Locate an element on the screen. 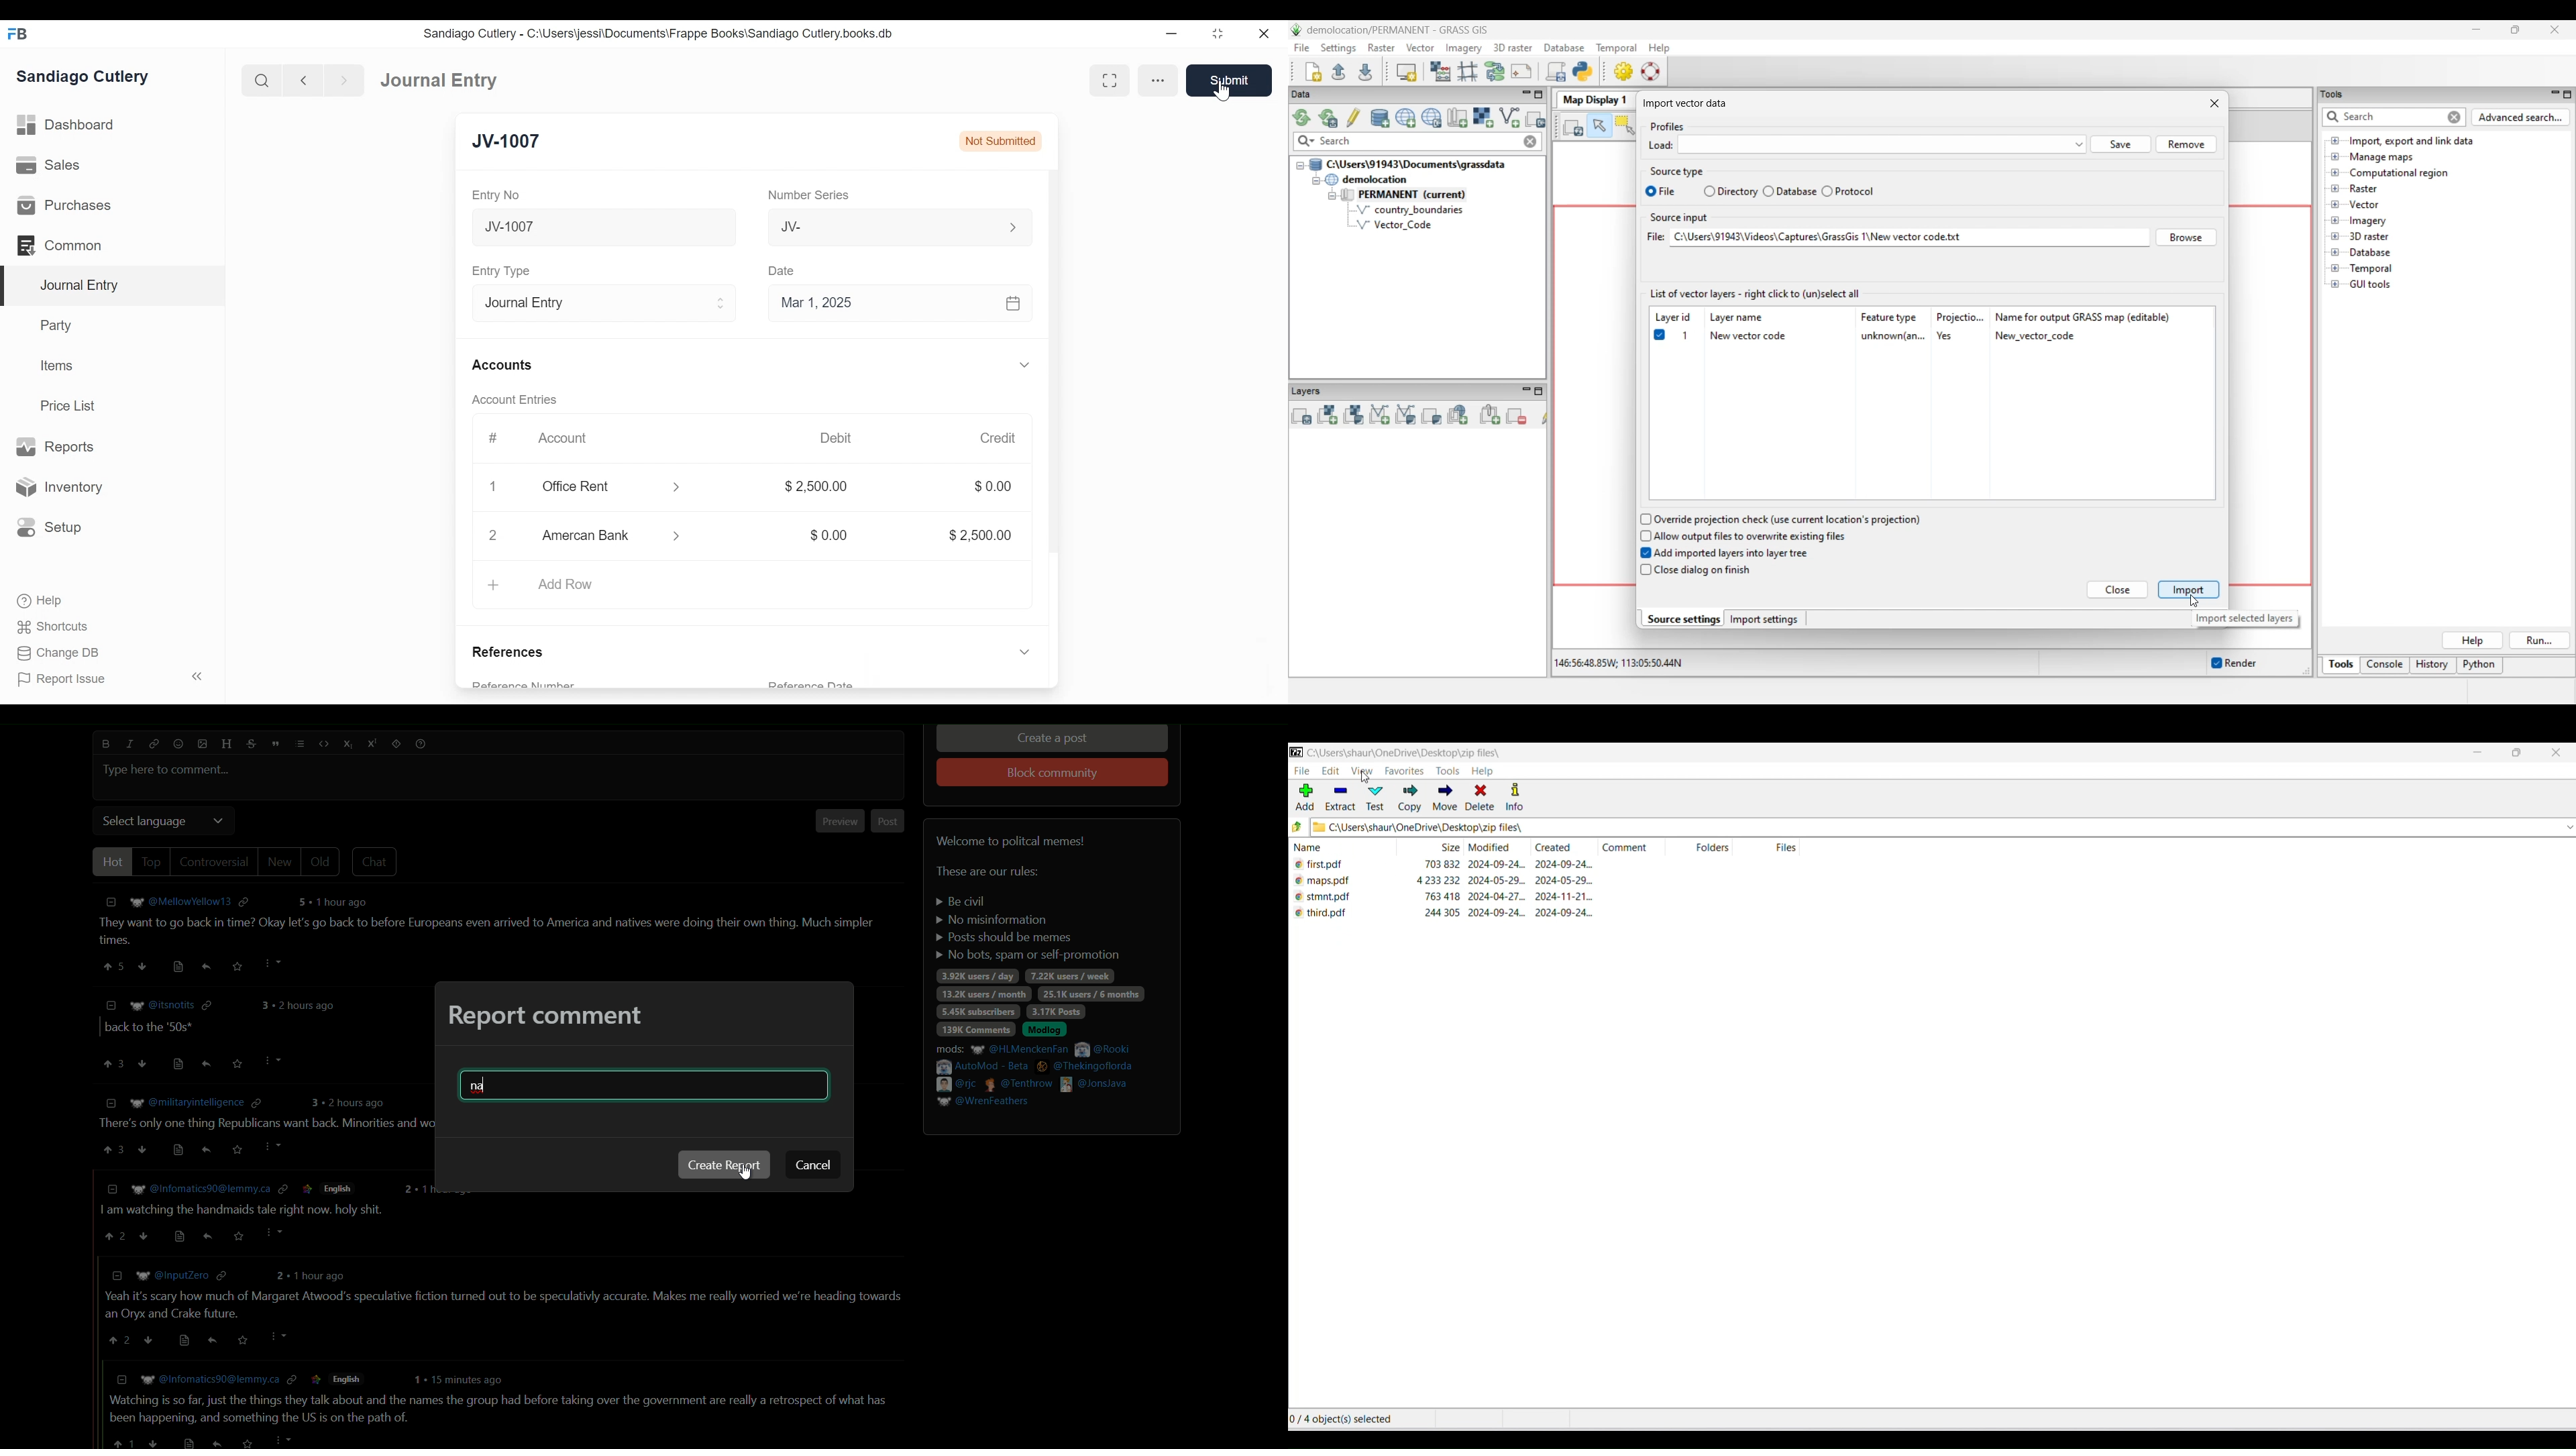 This screenshot has height=1456, width=2576. Debit is located at coordinates (839, 438).